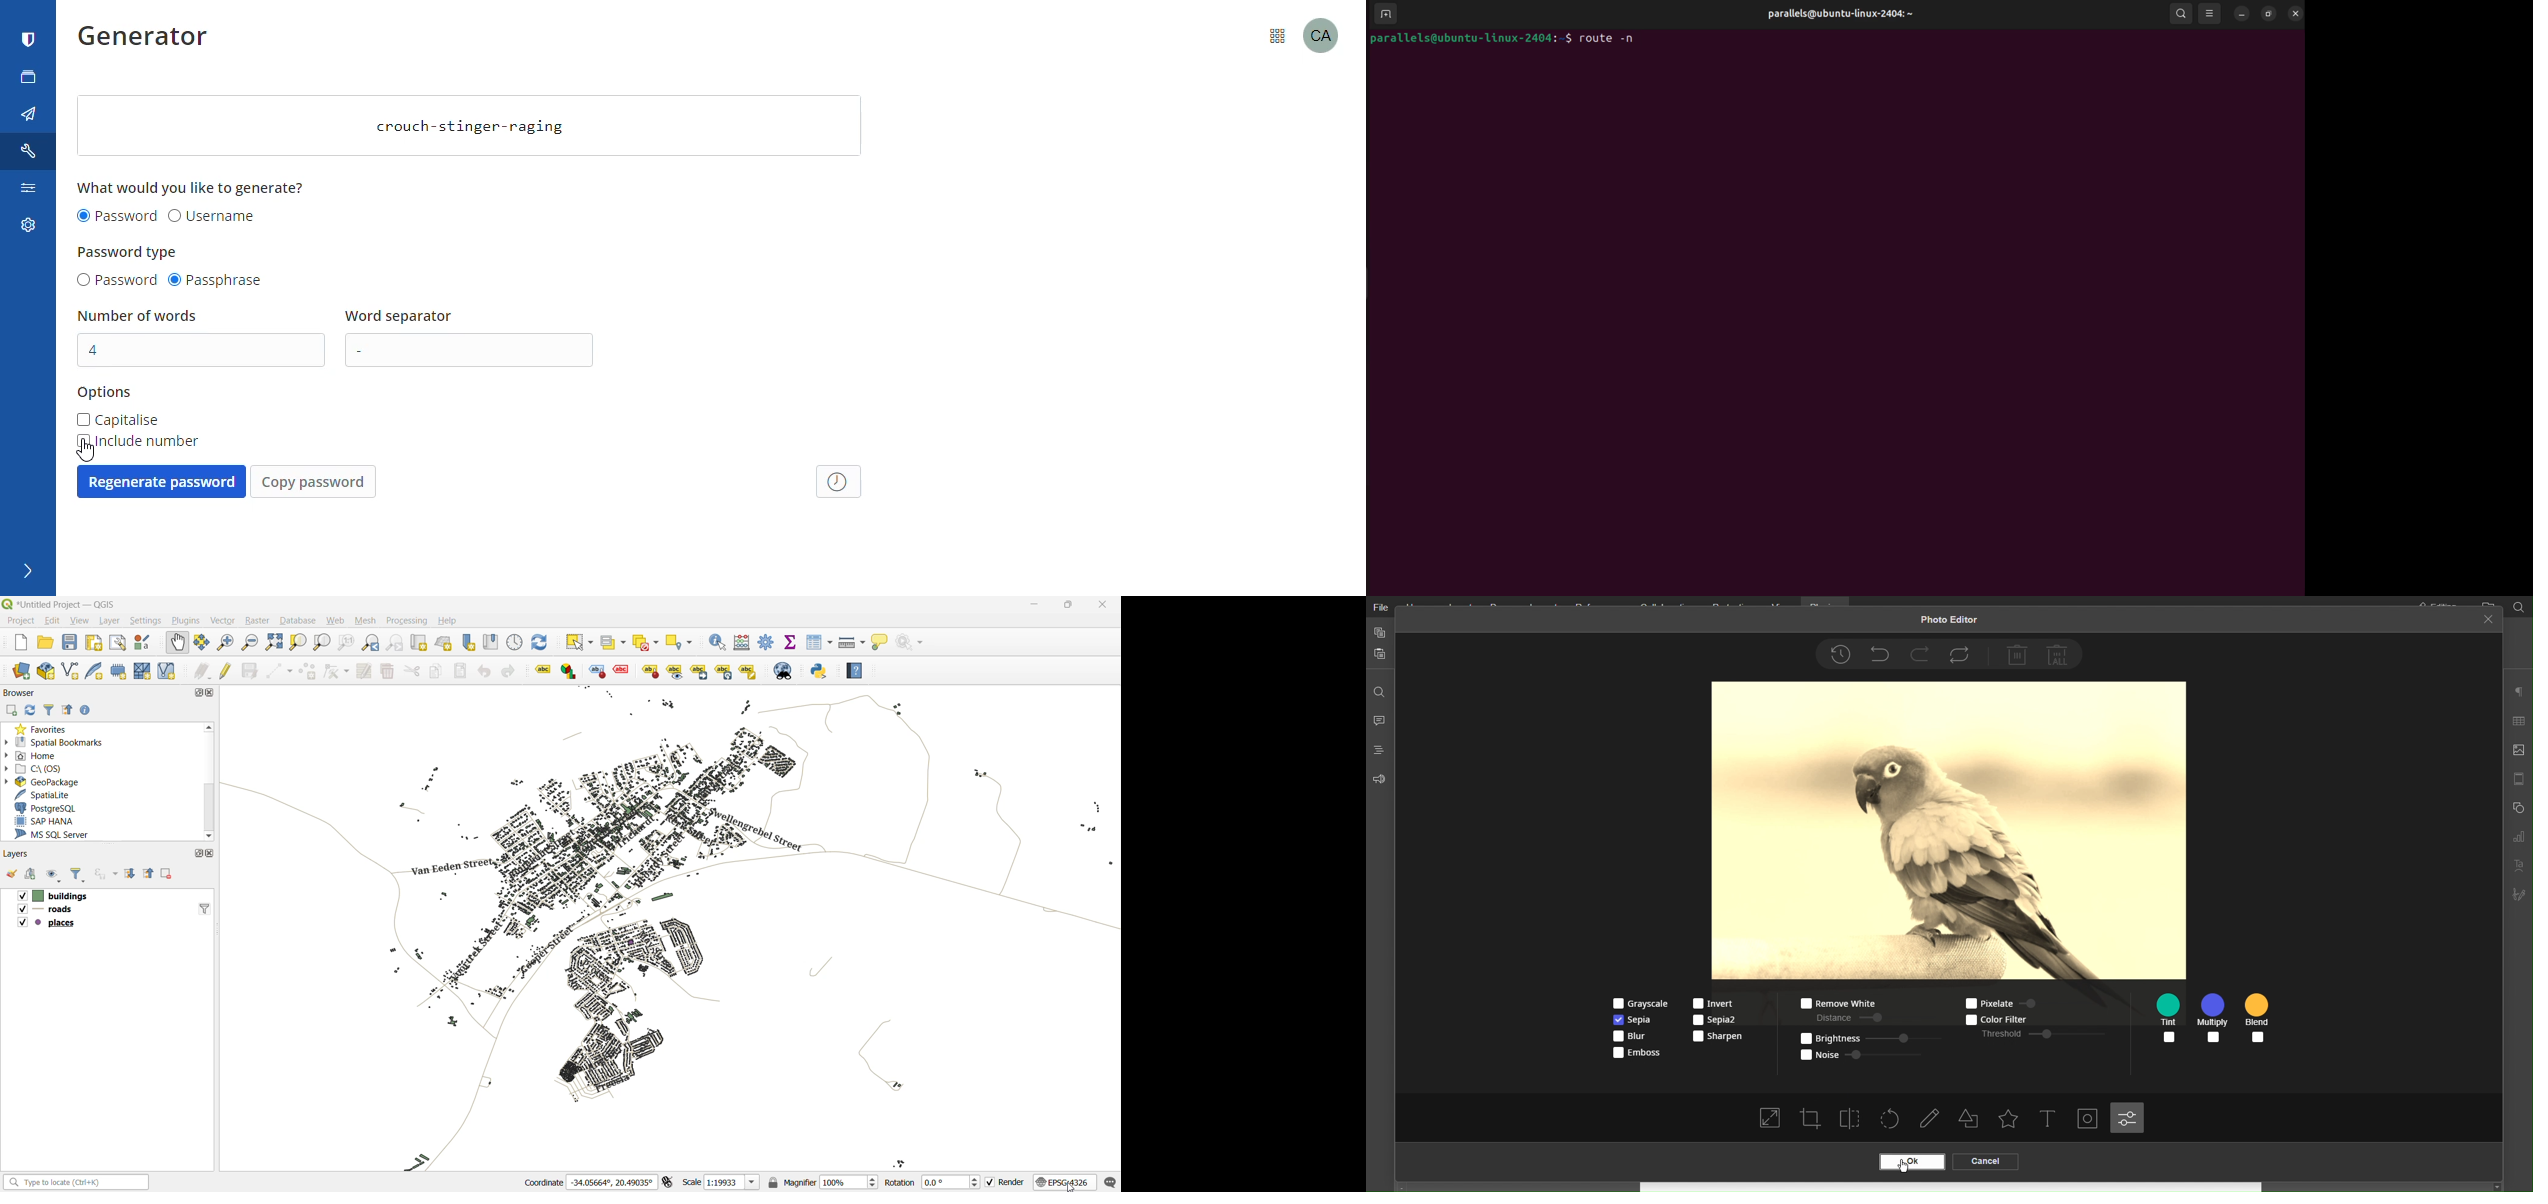 The width and height of the screenshot is (2548, 1204). What do you see at coordinates (1836, 1004) in the screenshot?
I see `Remove white` at bounding box center [1836, 1004].